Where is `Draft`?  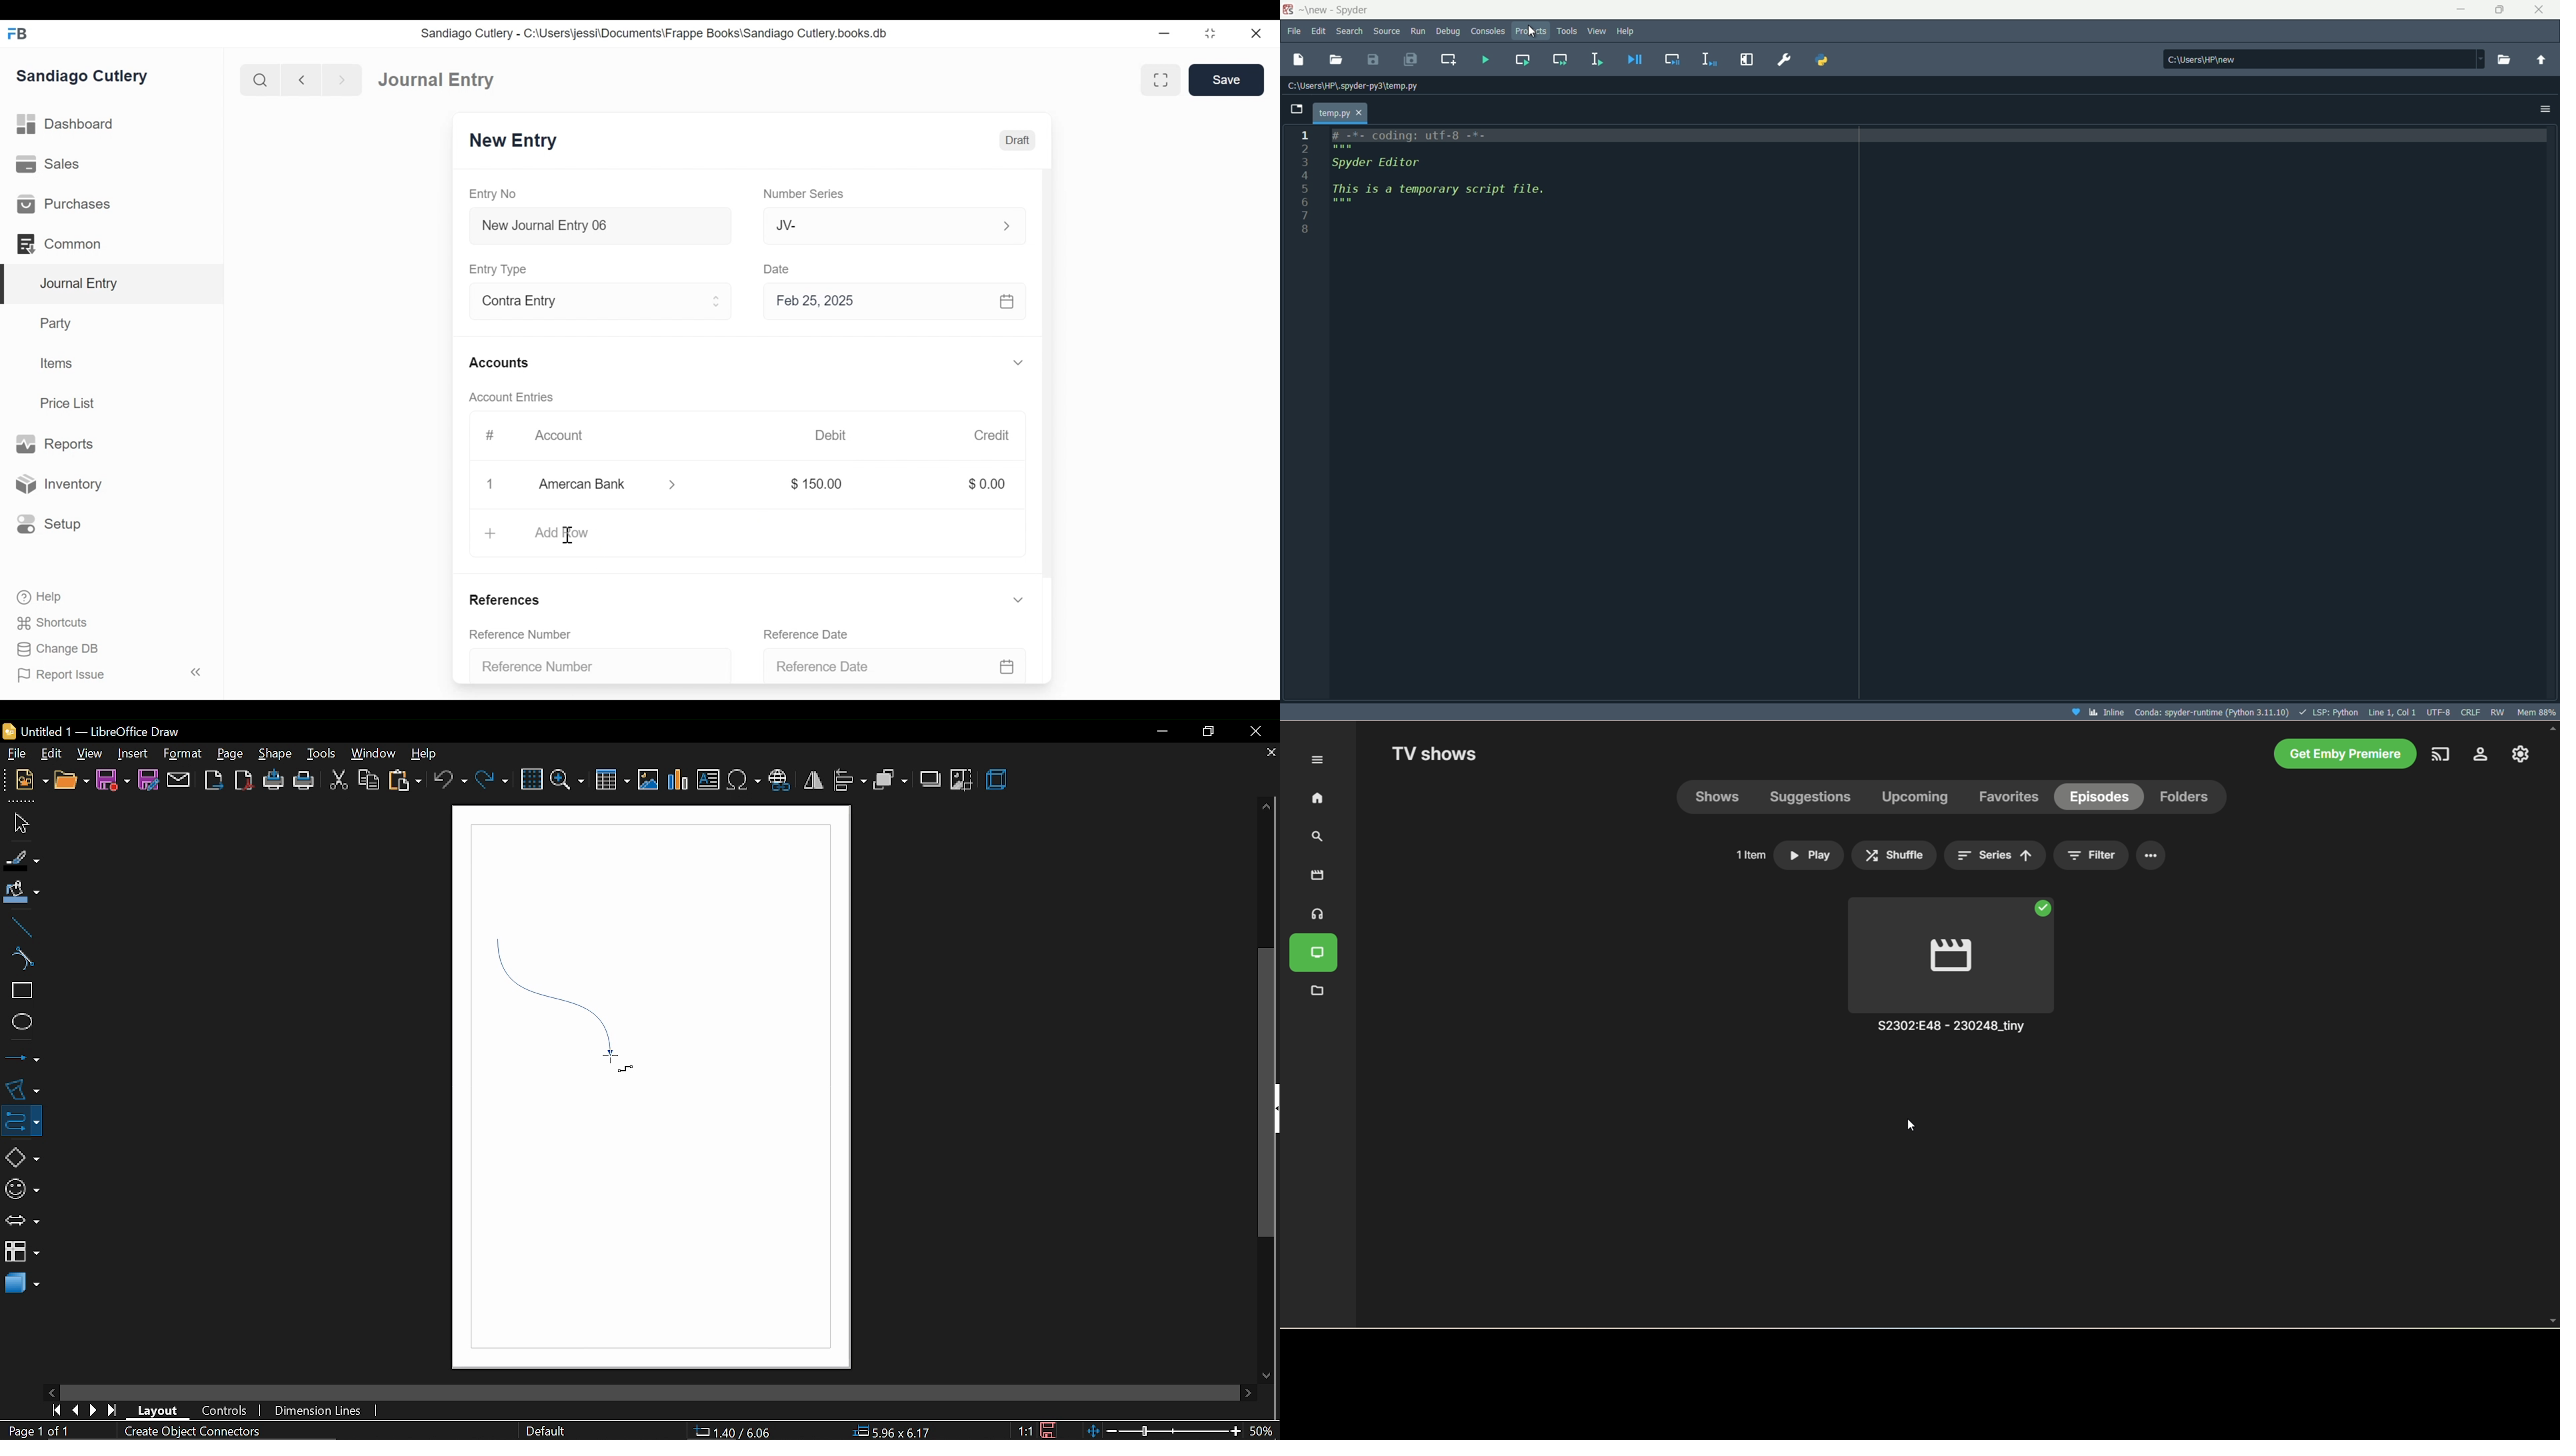
Draft is located at coordinates (1017, 141).